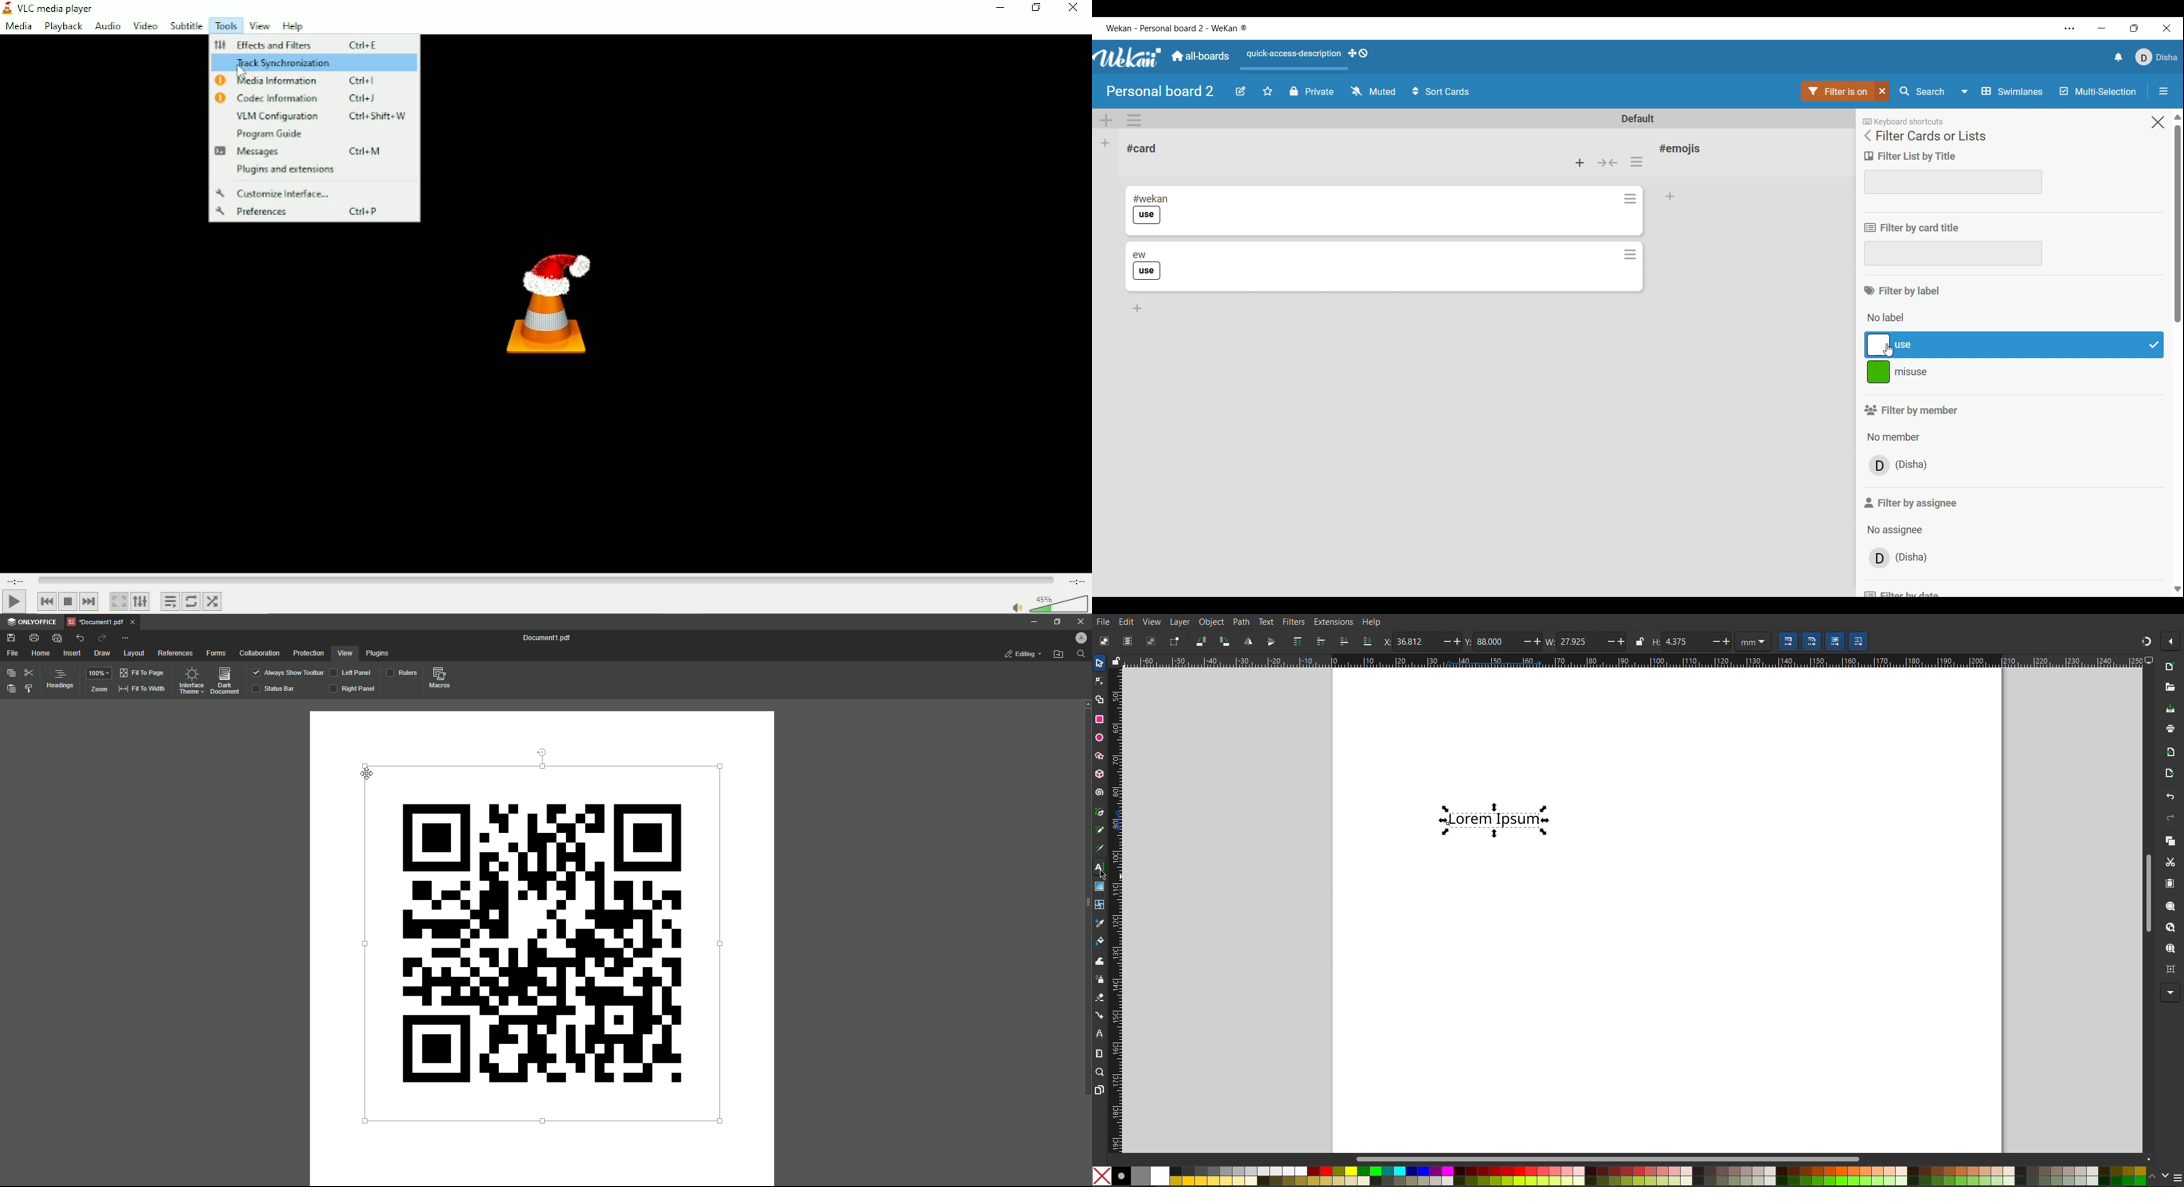  I want to click on Add card to bottom of list, so click(1671, 197).